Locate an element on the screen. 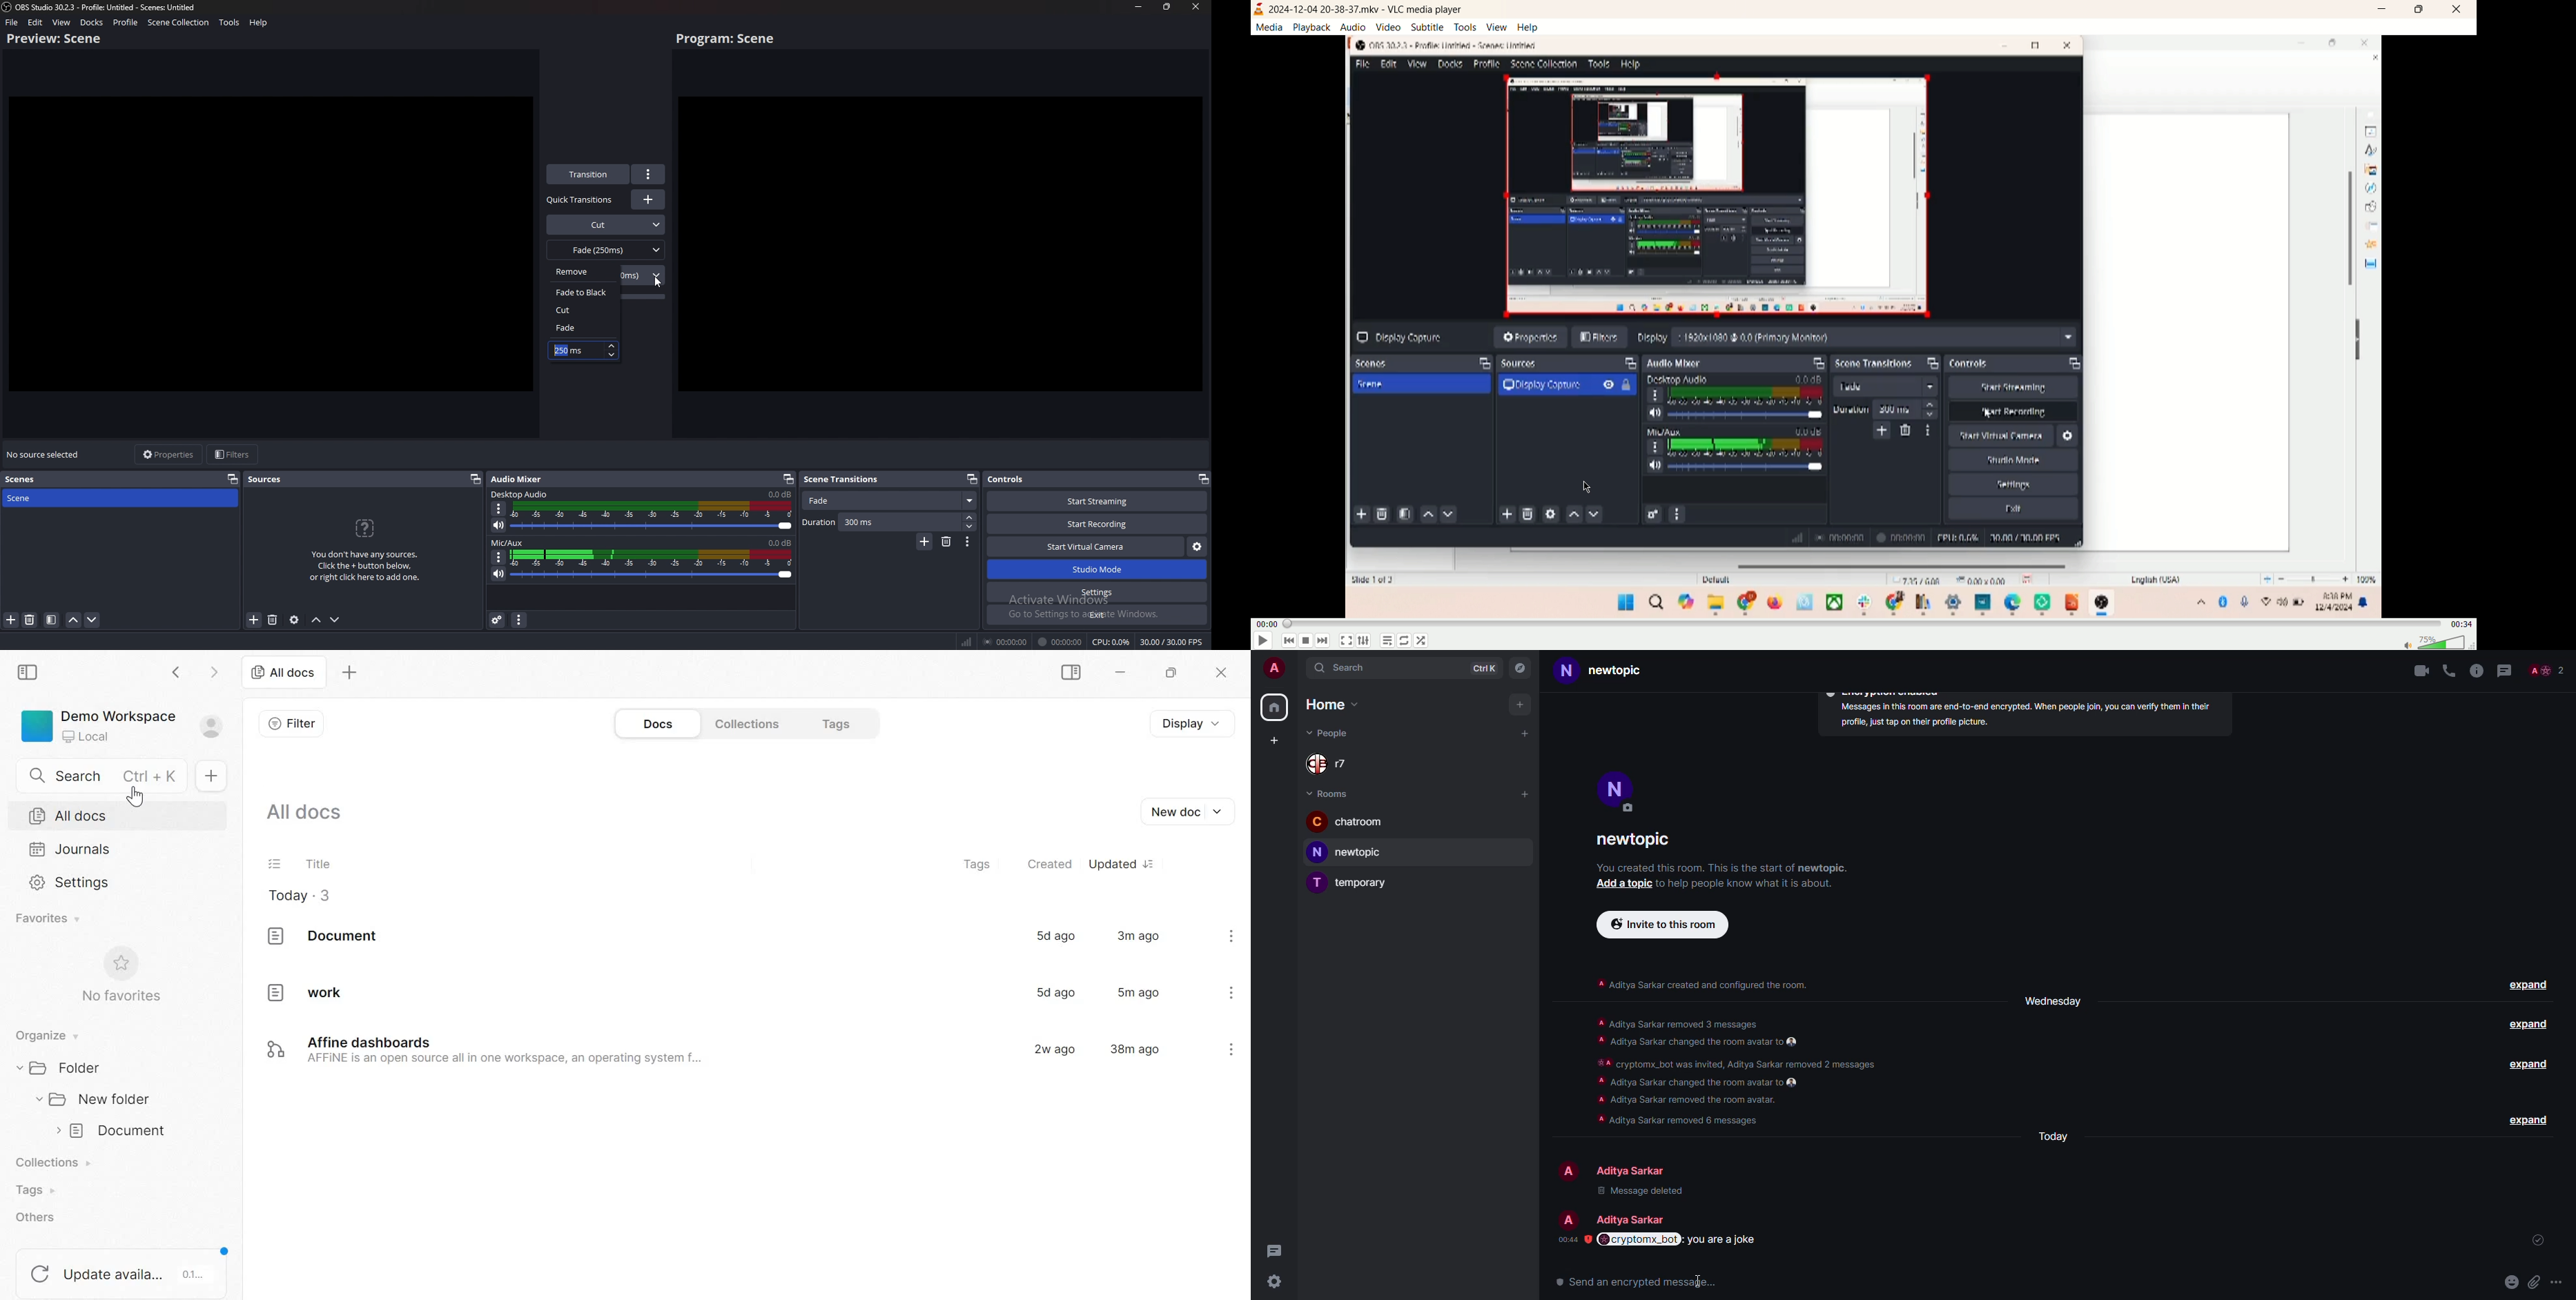 The width and height of the screenshot is (2576, 1316). Maximize is located at coordinates (1175, 675).